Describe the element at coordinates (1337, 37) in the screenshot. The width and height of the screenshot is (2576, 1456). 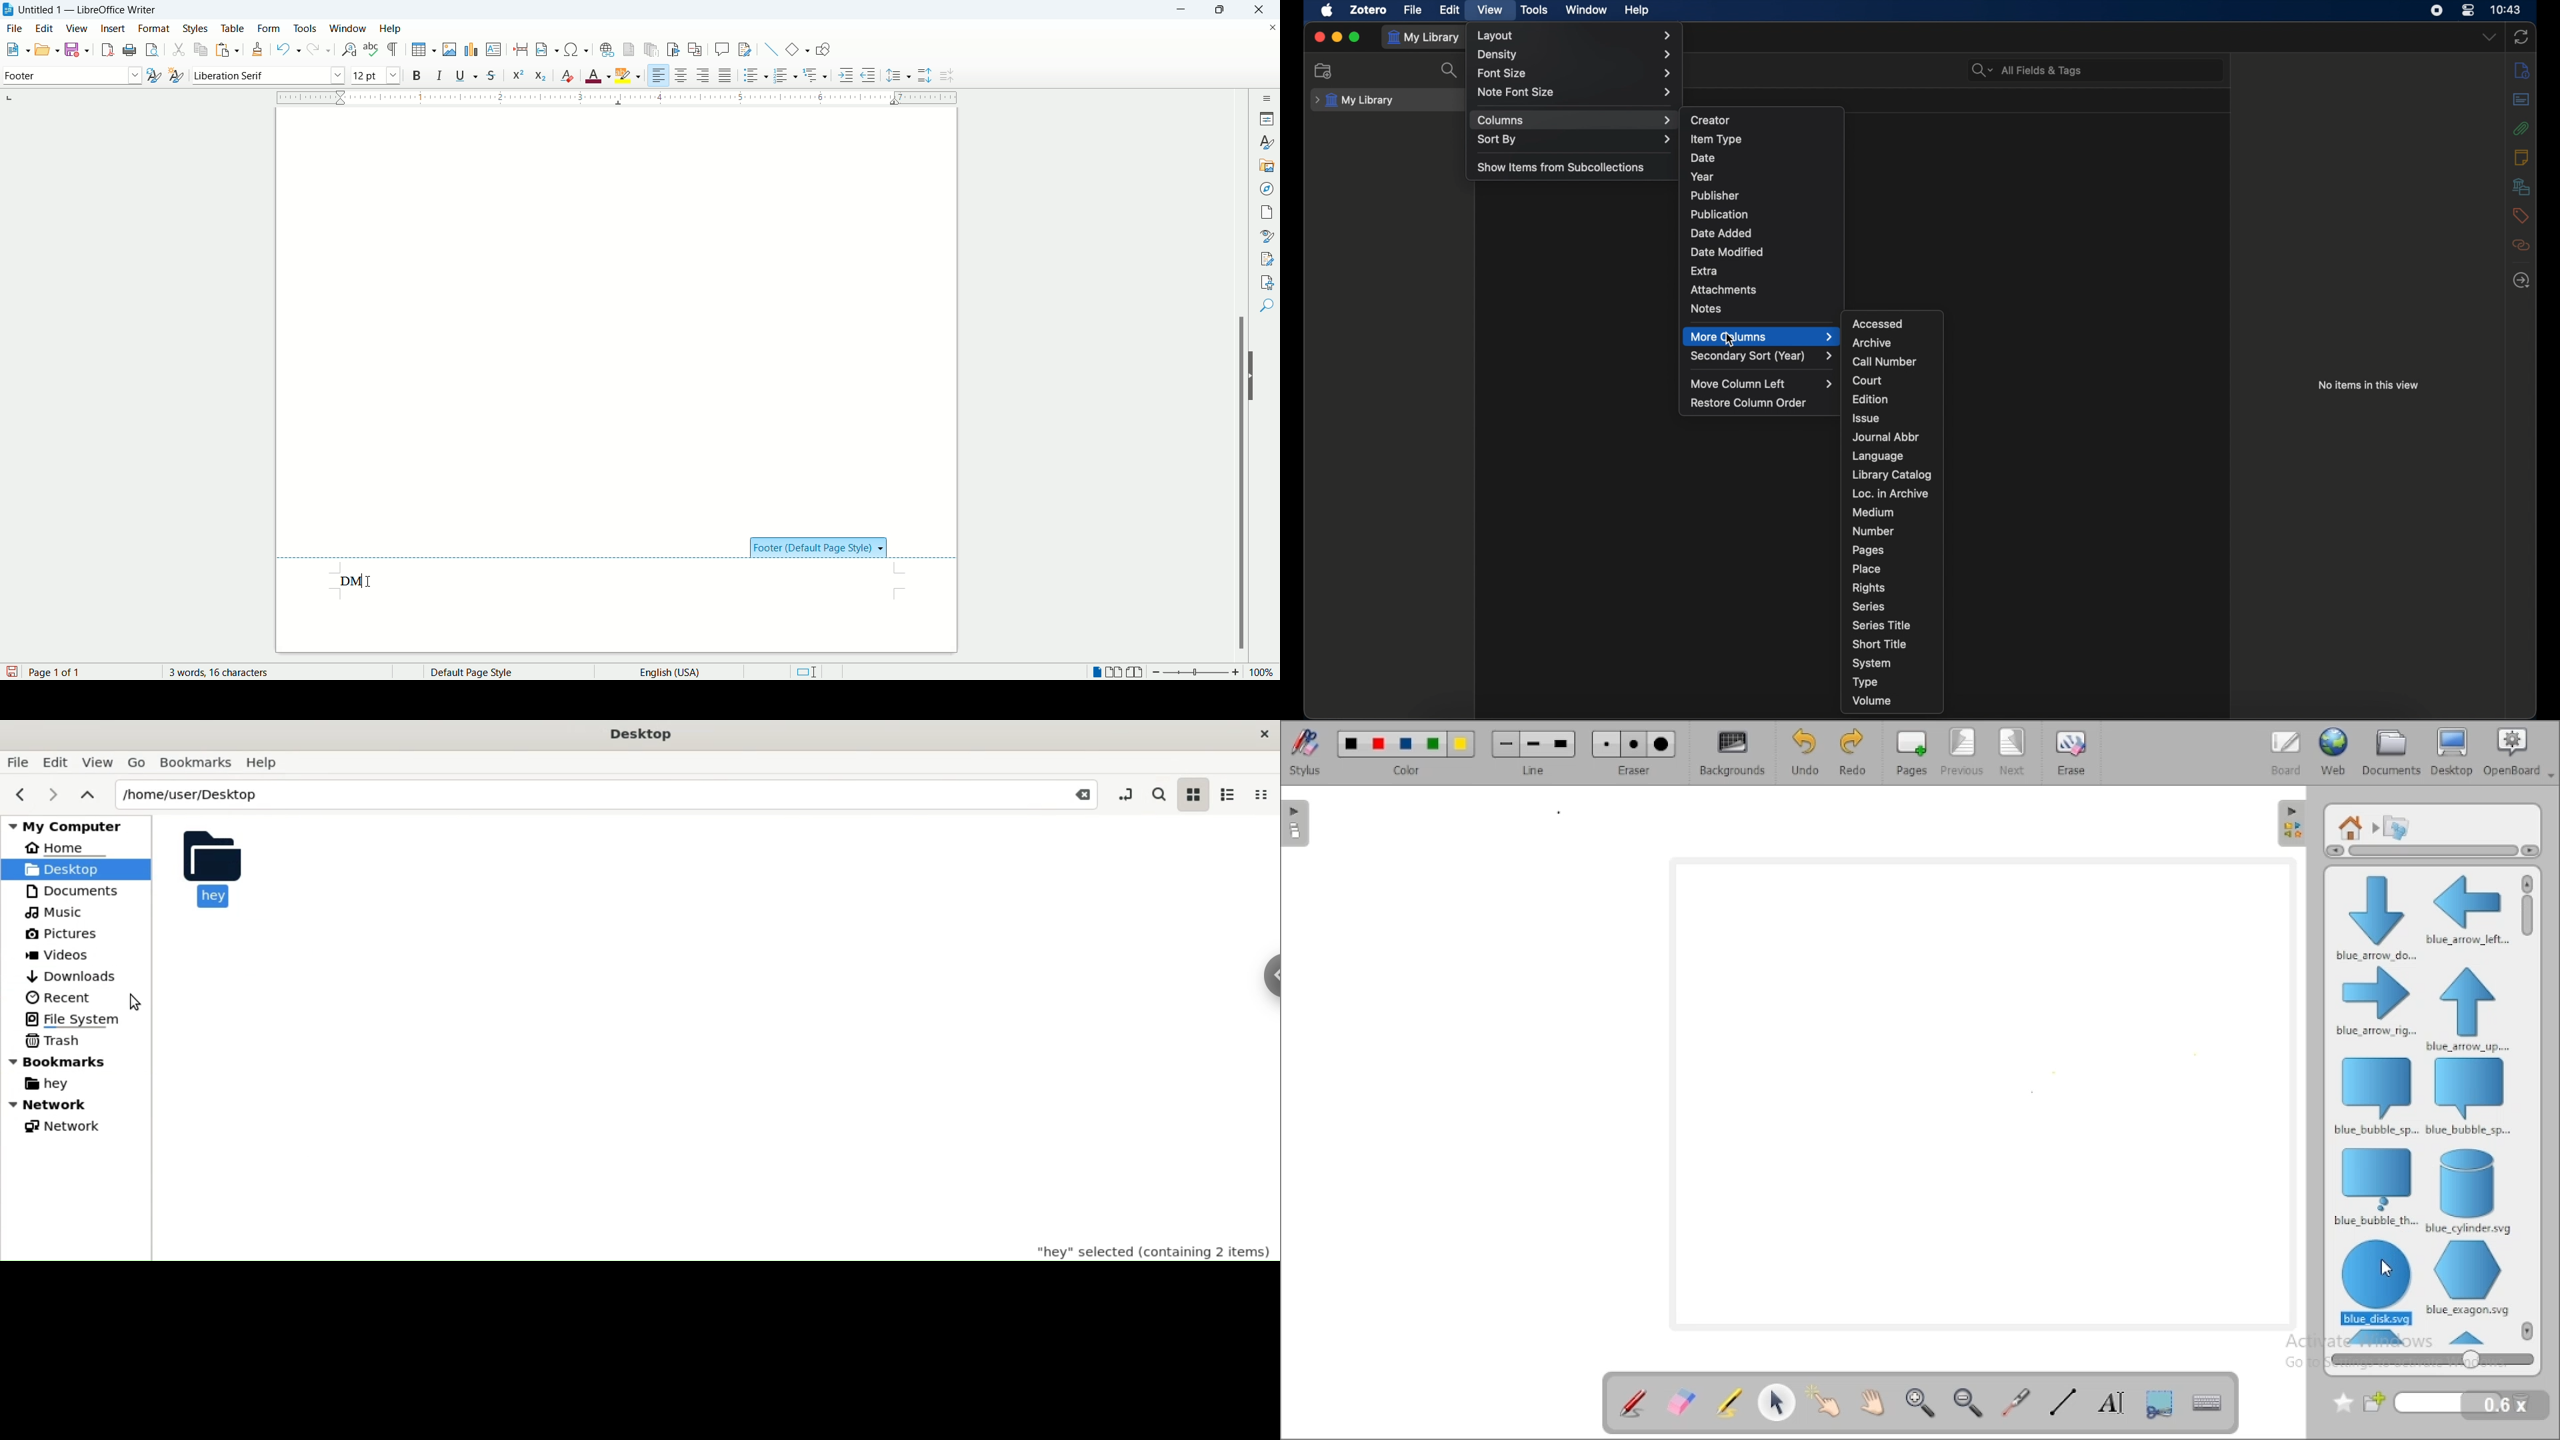
I see `minimize` at that location.